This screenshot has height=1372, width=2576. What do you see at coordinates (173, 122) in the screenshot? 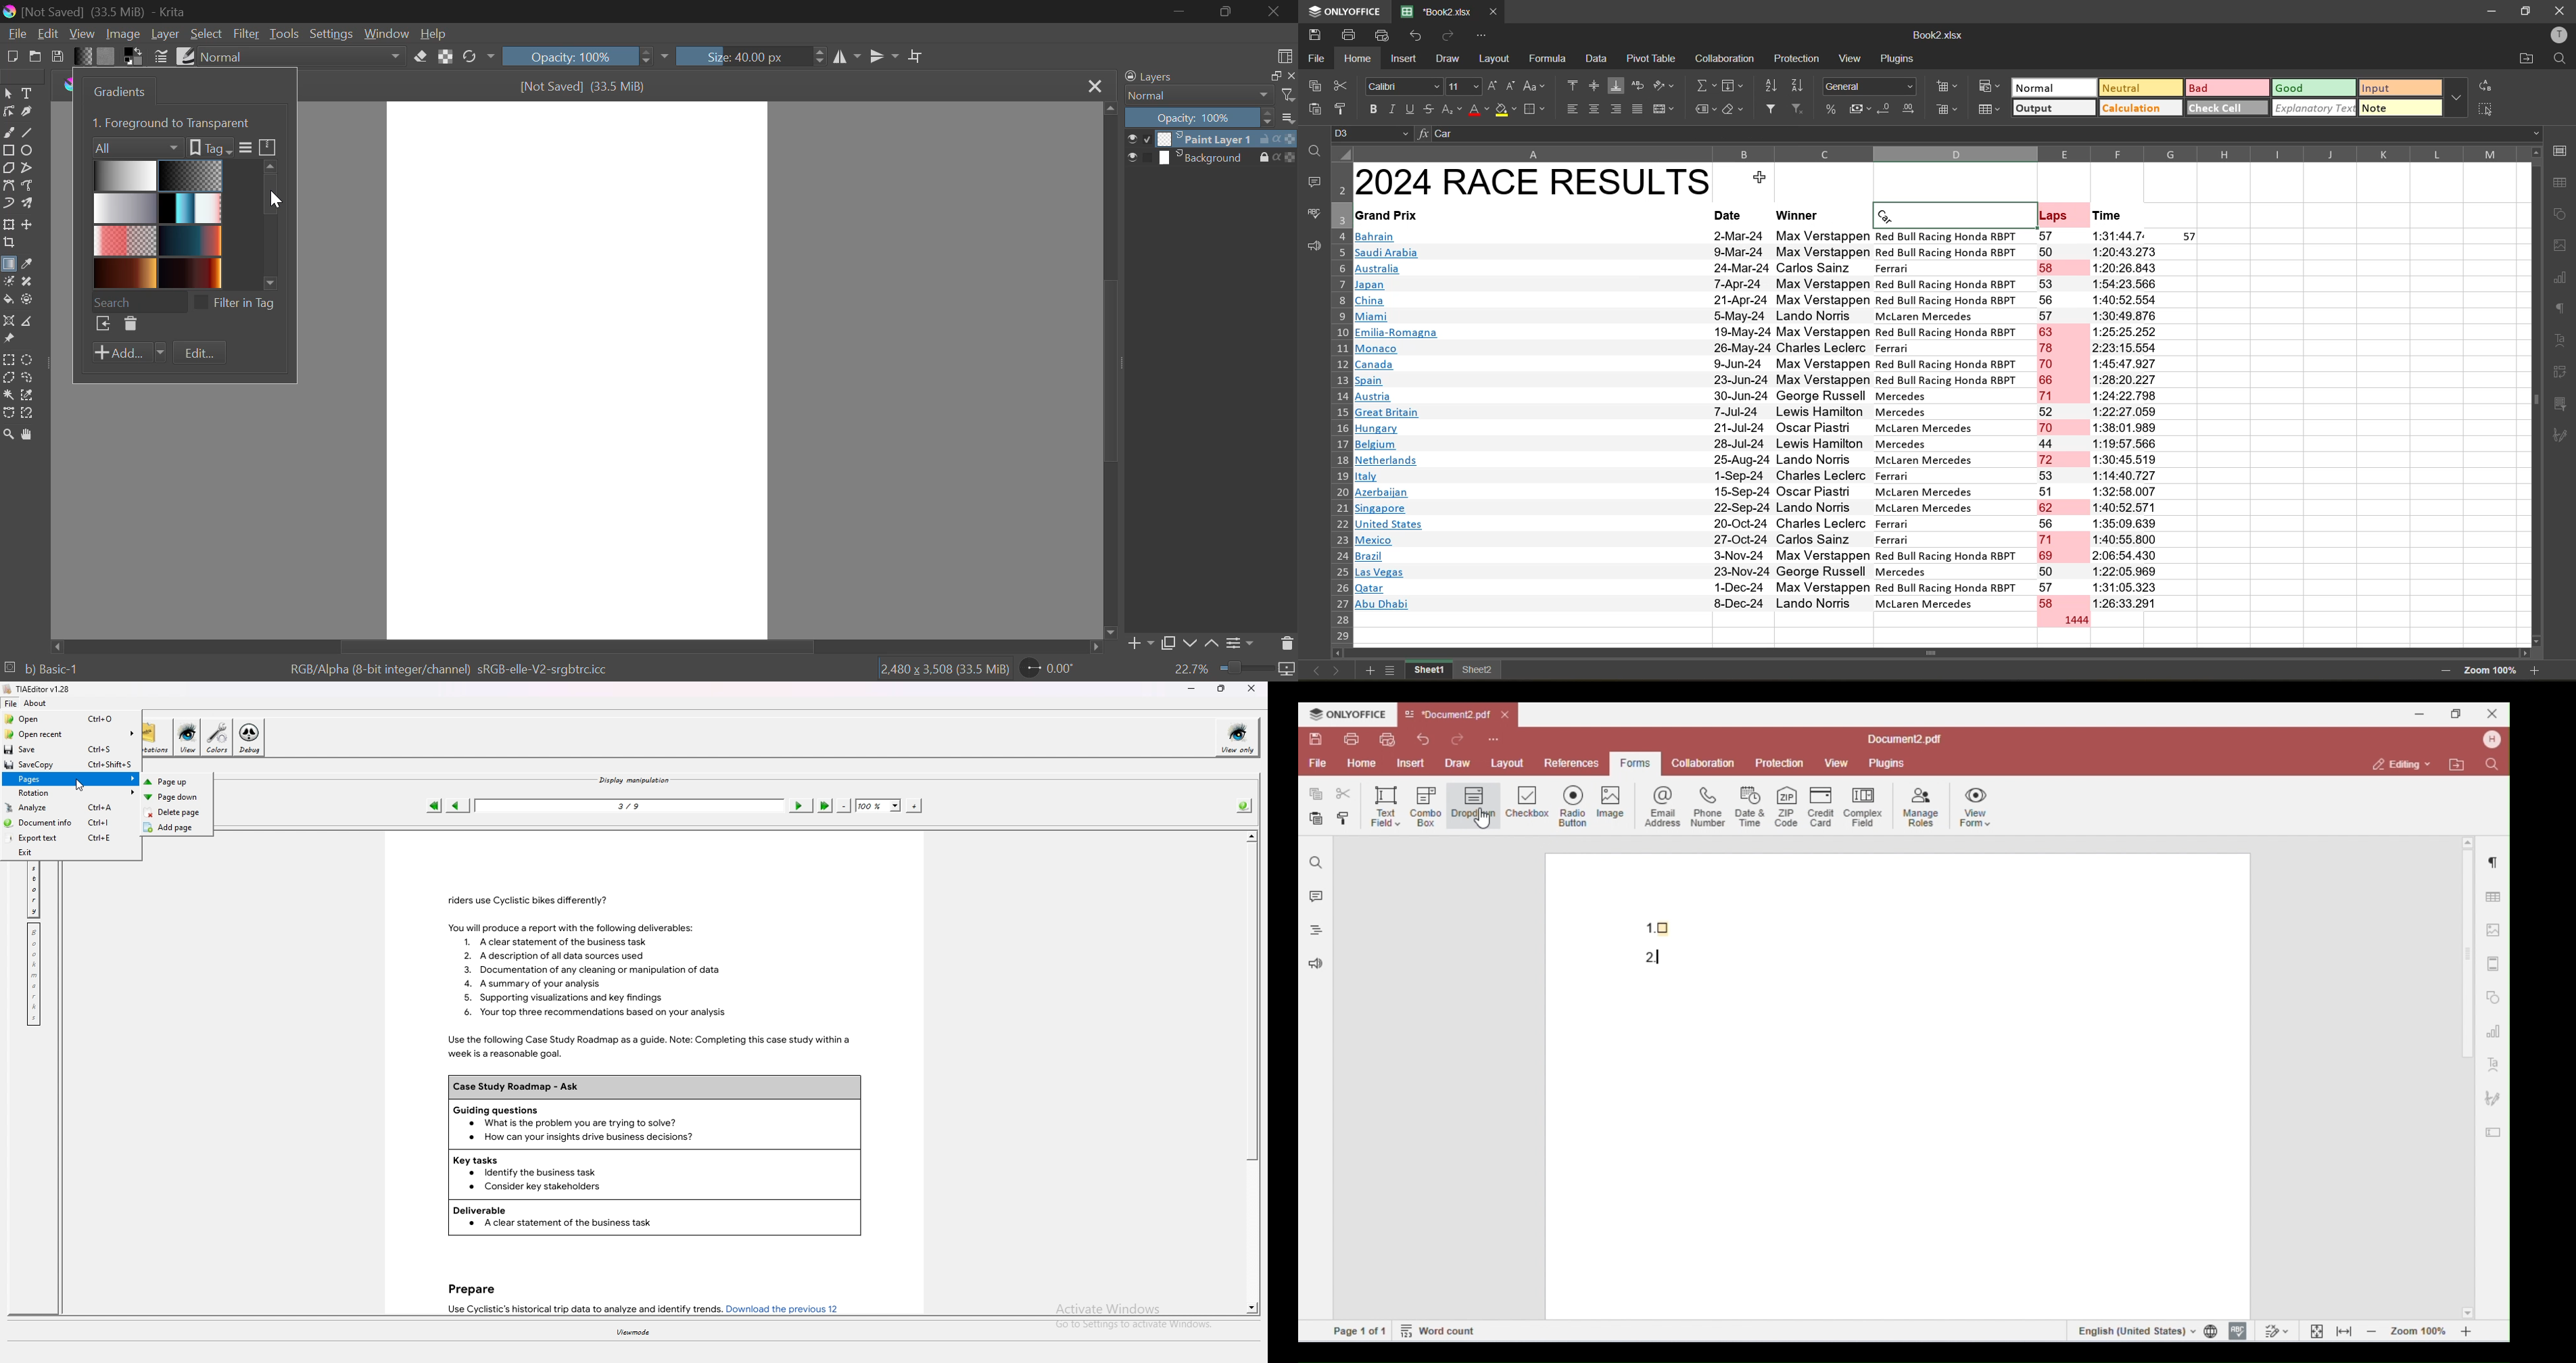
I see `1. Foreground to Transparent` at bounding box center [173, 122].